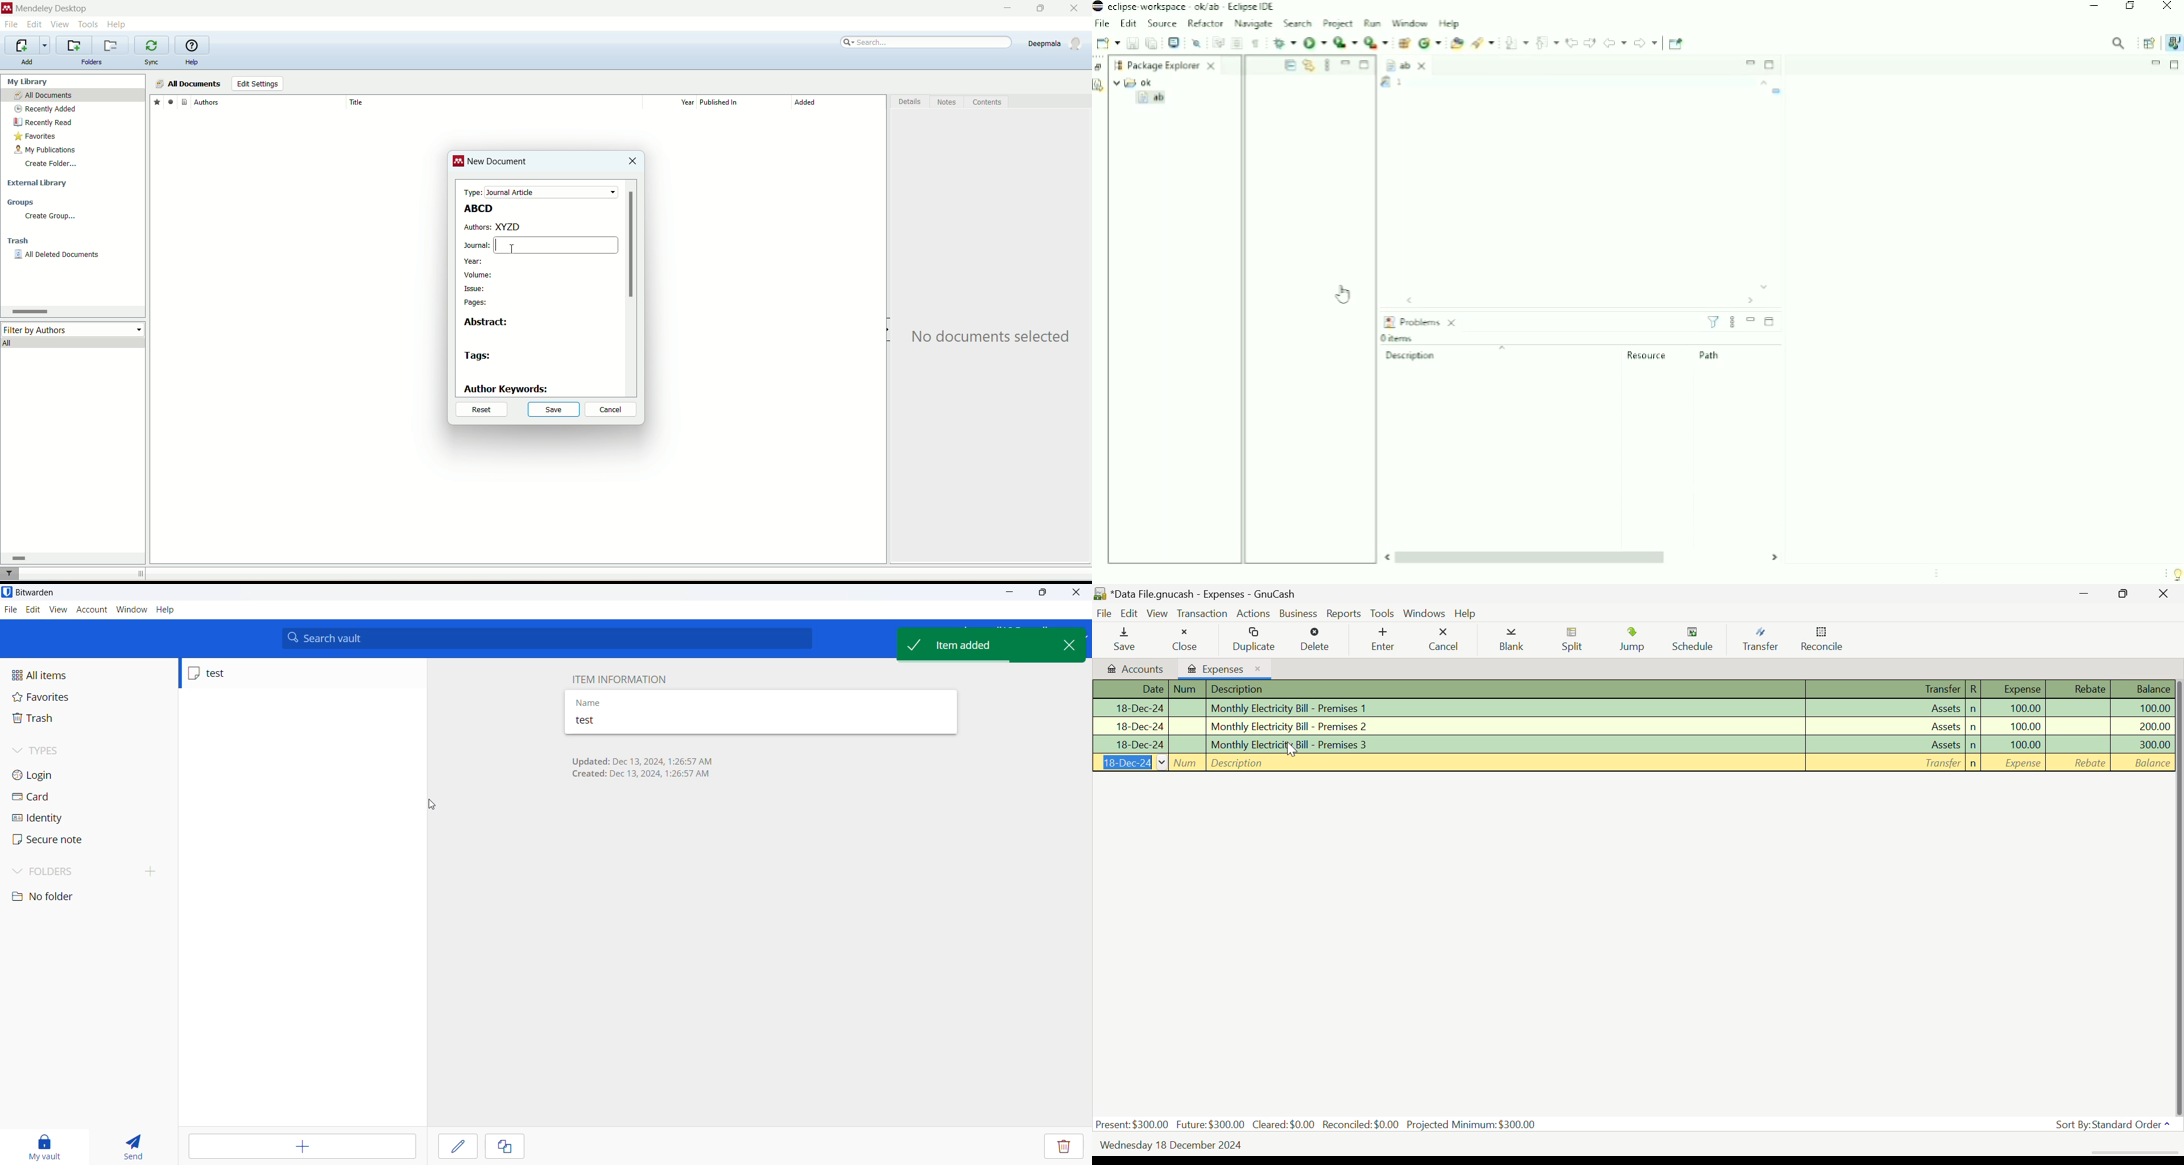 The image size is (2184, 1176). Describe the element at coordinates (472, 246) in the screenshot. I see `journal` at that location.